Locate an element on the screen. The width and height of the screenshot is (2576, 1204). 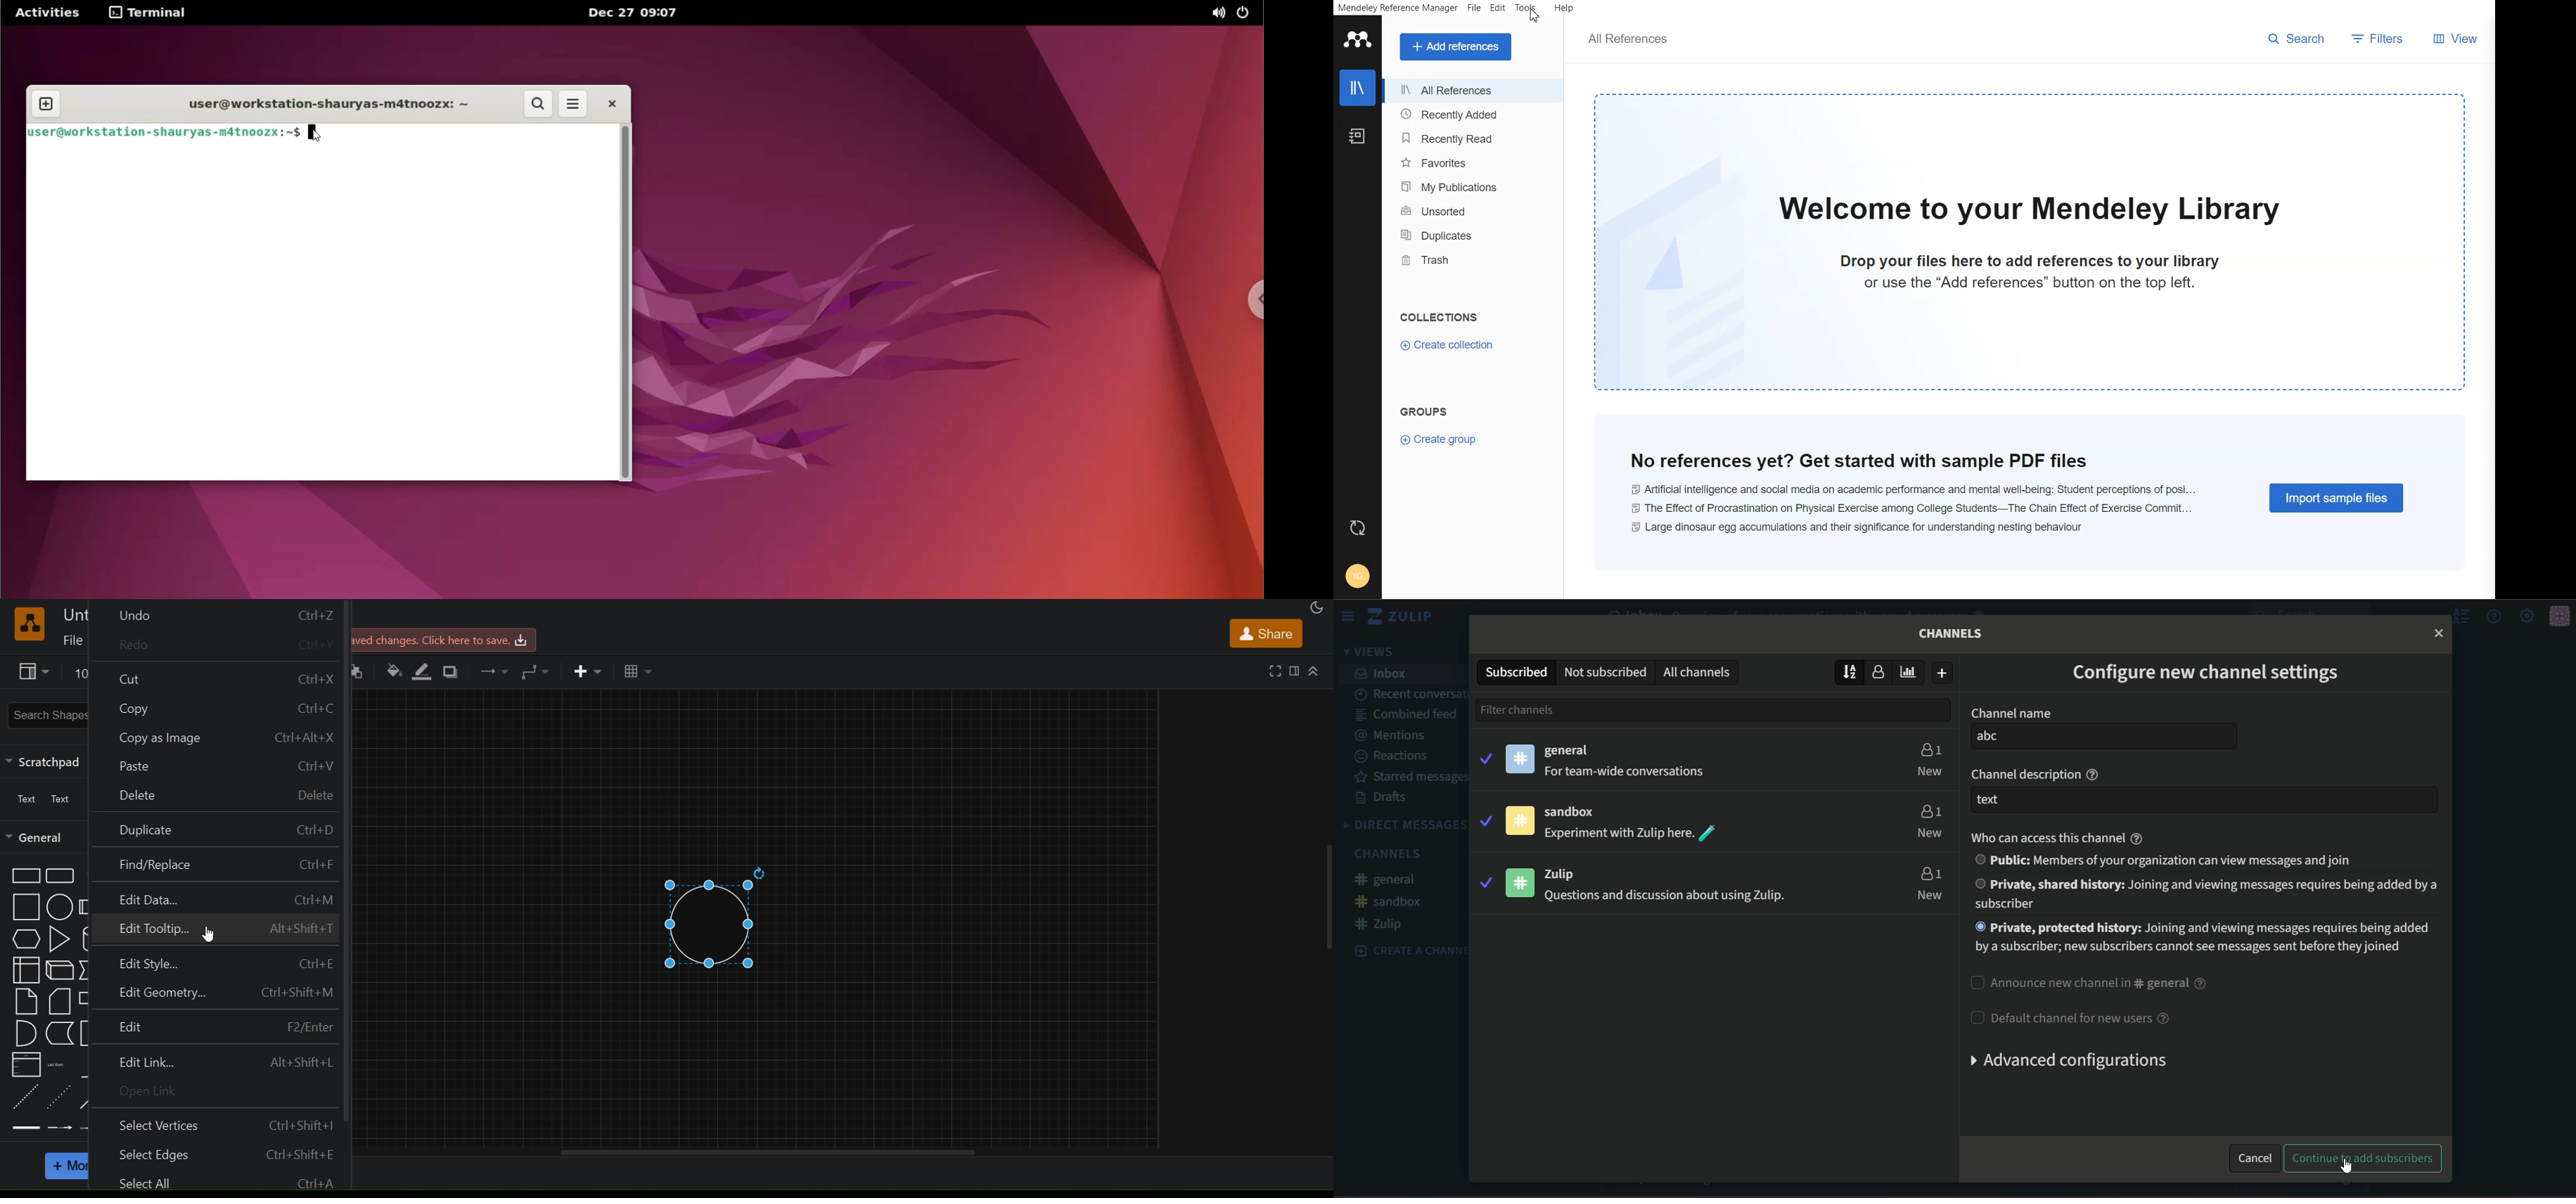
fullscreen is located at coordinates (1272, 670).